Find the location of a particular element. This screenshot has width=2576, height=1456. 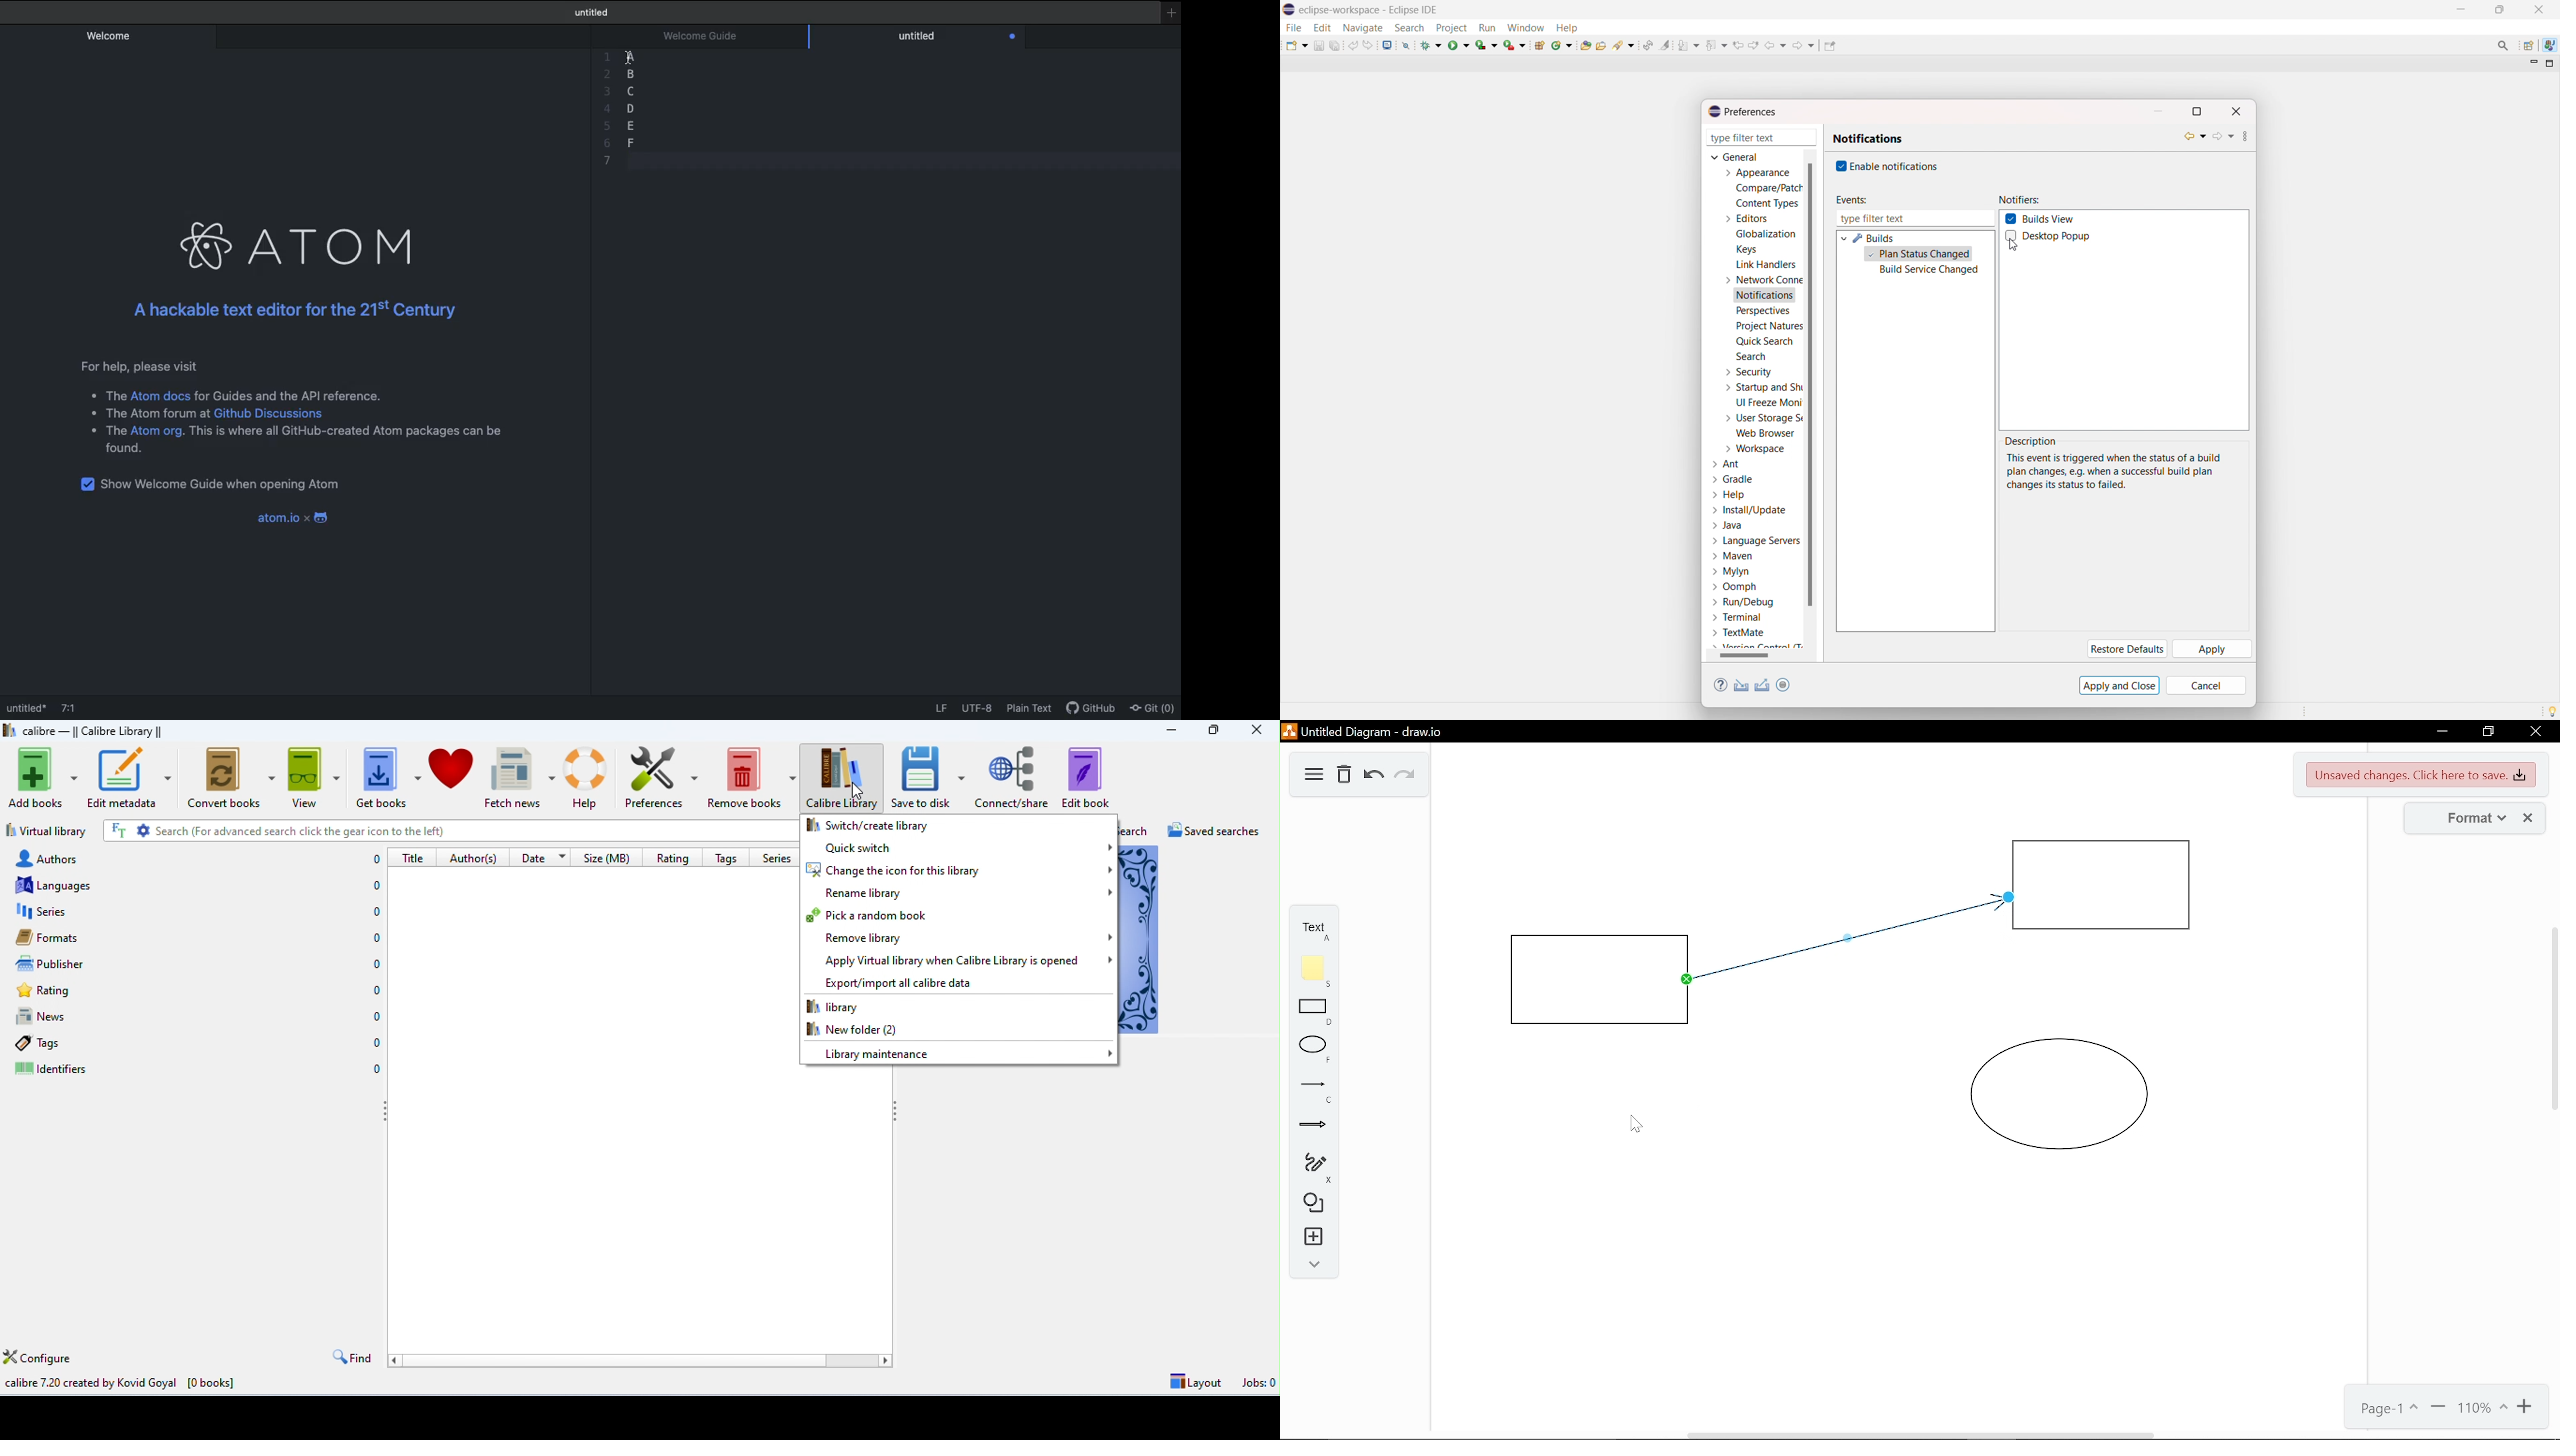

library maintenance is located at coordinates (958, 1053).